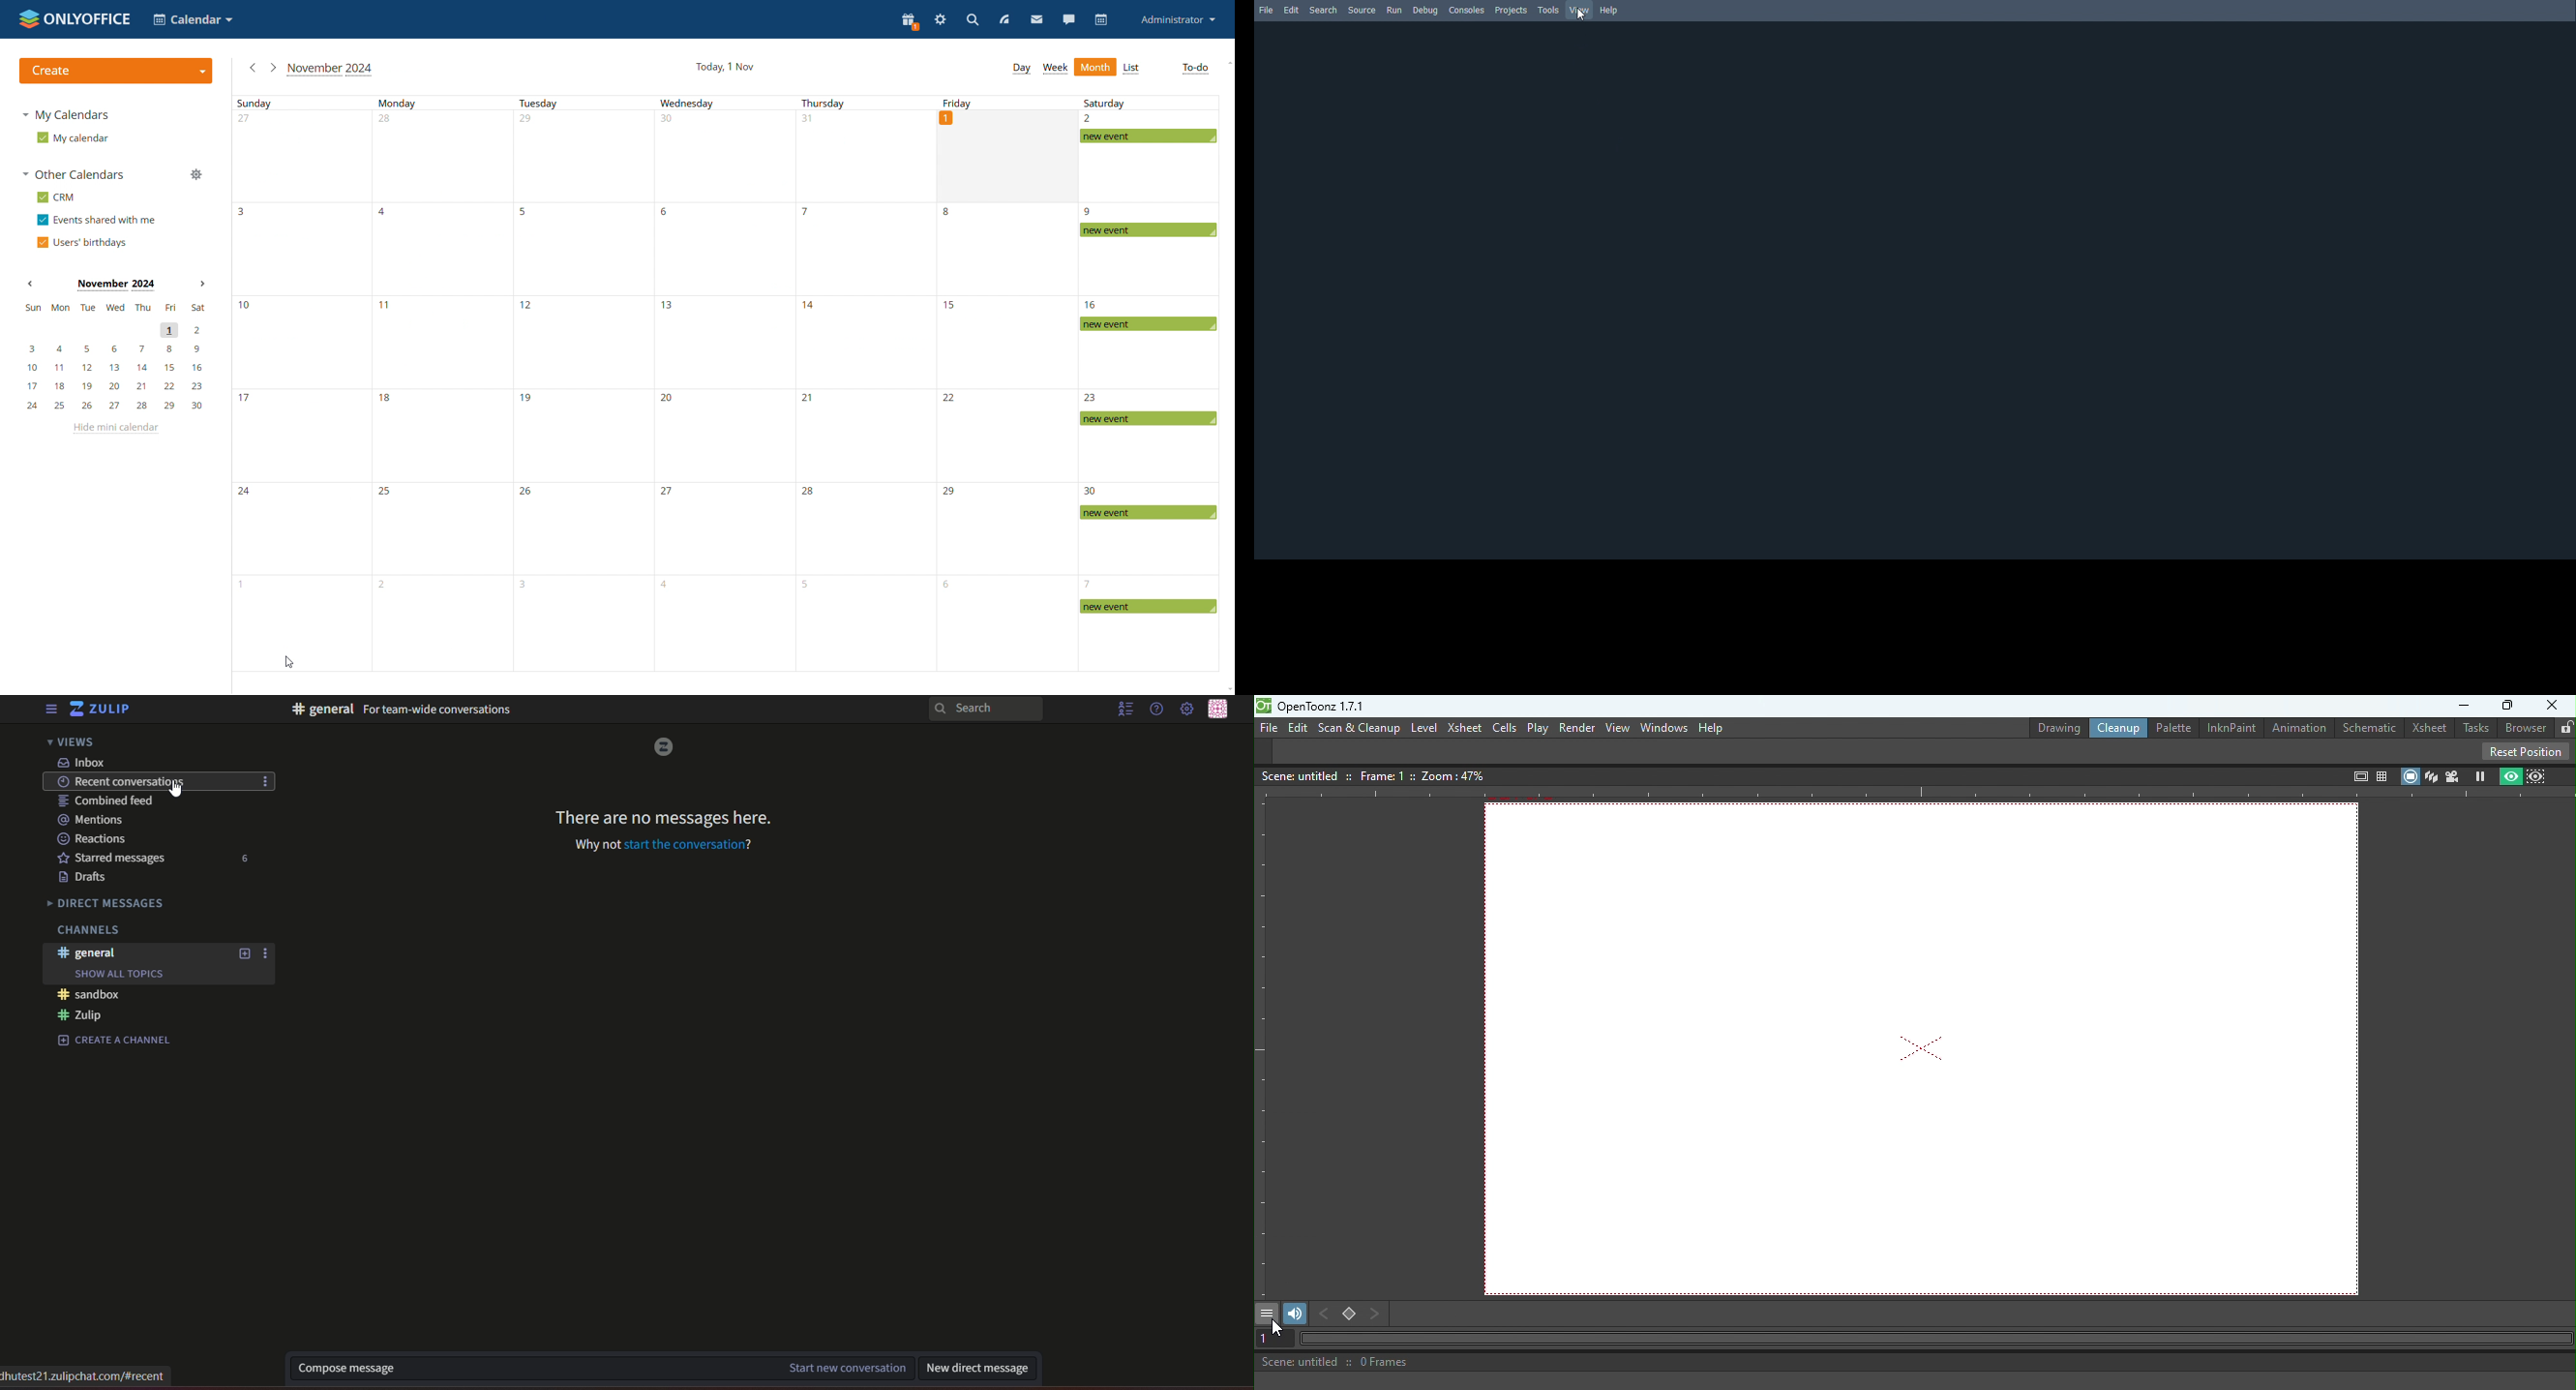 This screenshot has width=2576, height=1400. Describe the element at coordinates (1610, 10) in the screenshot. I see `Help` at that location.